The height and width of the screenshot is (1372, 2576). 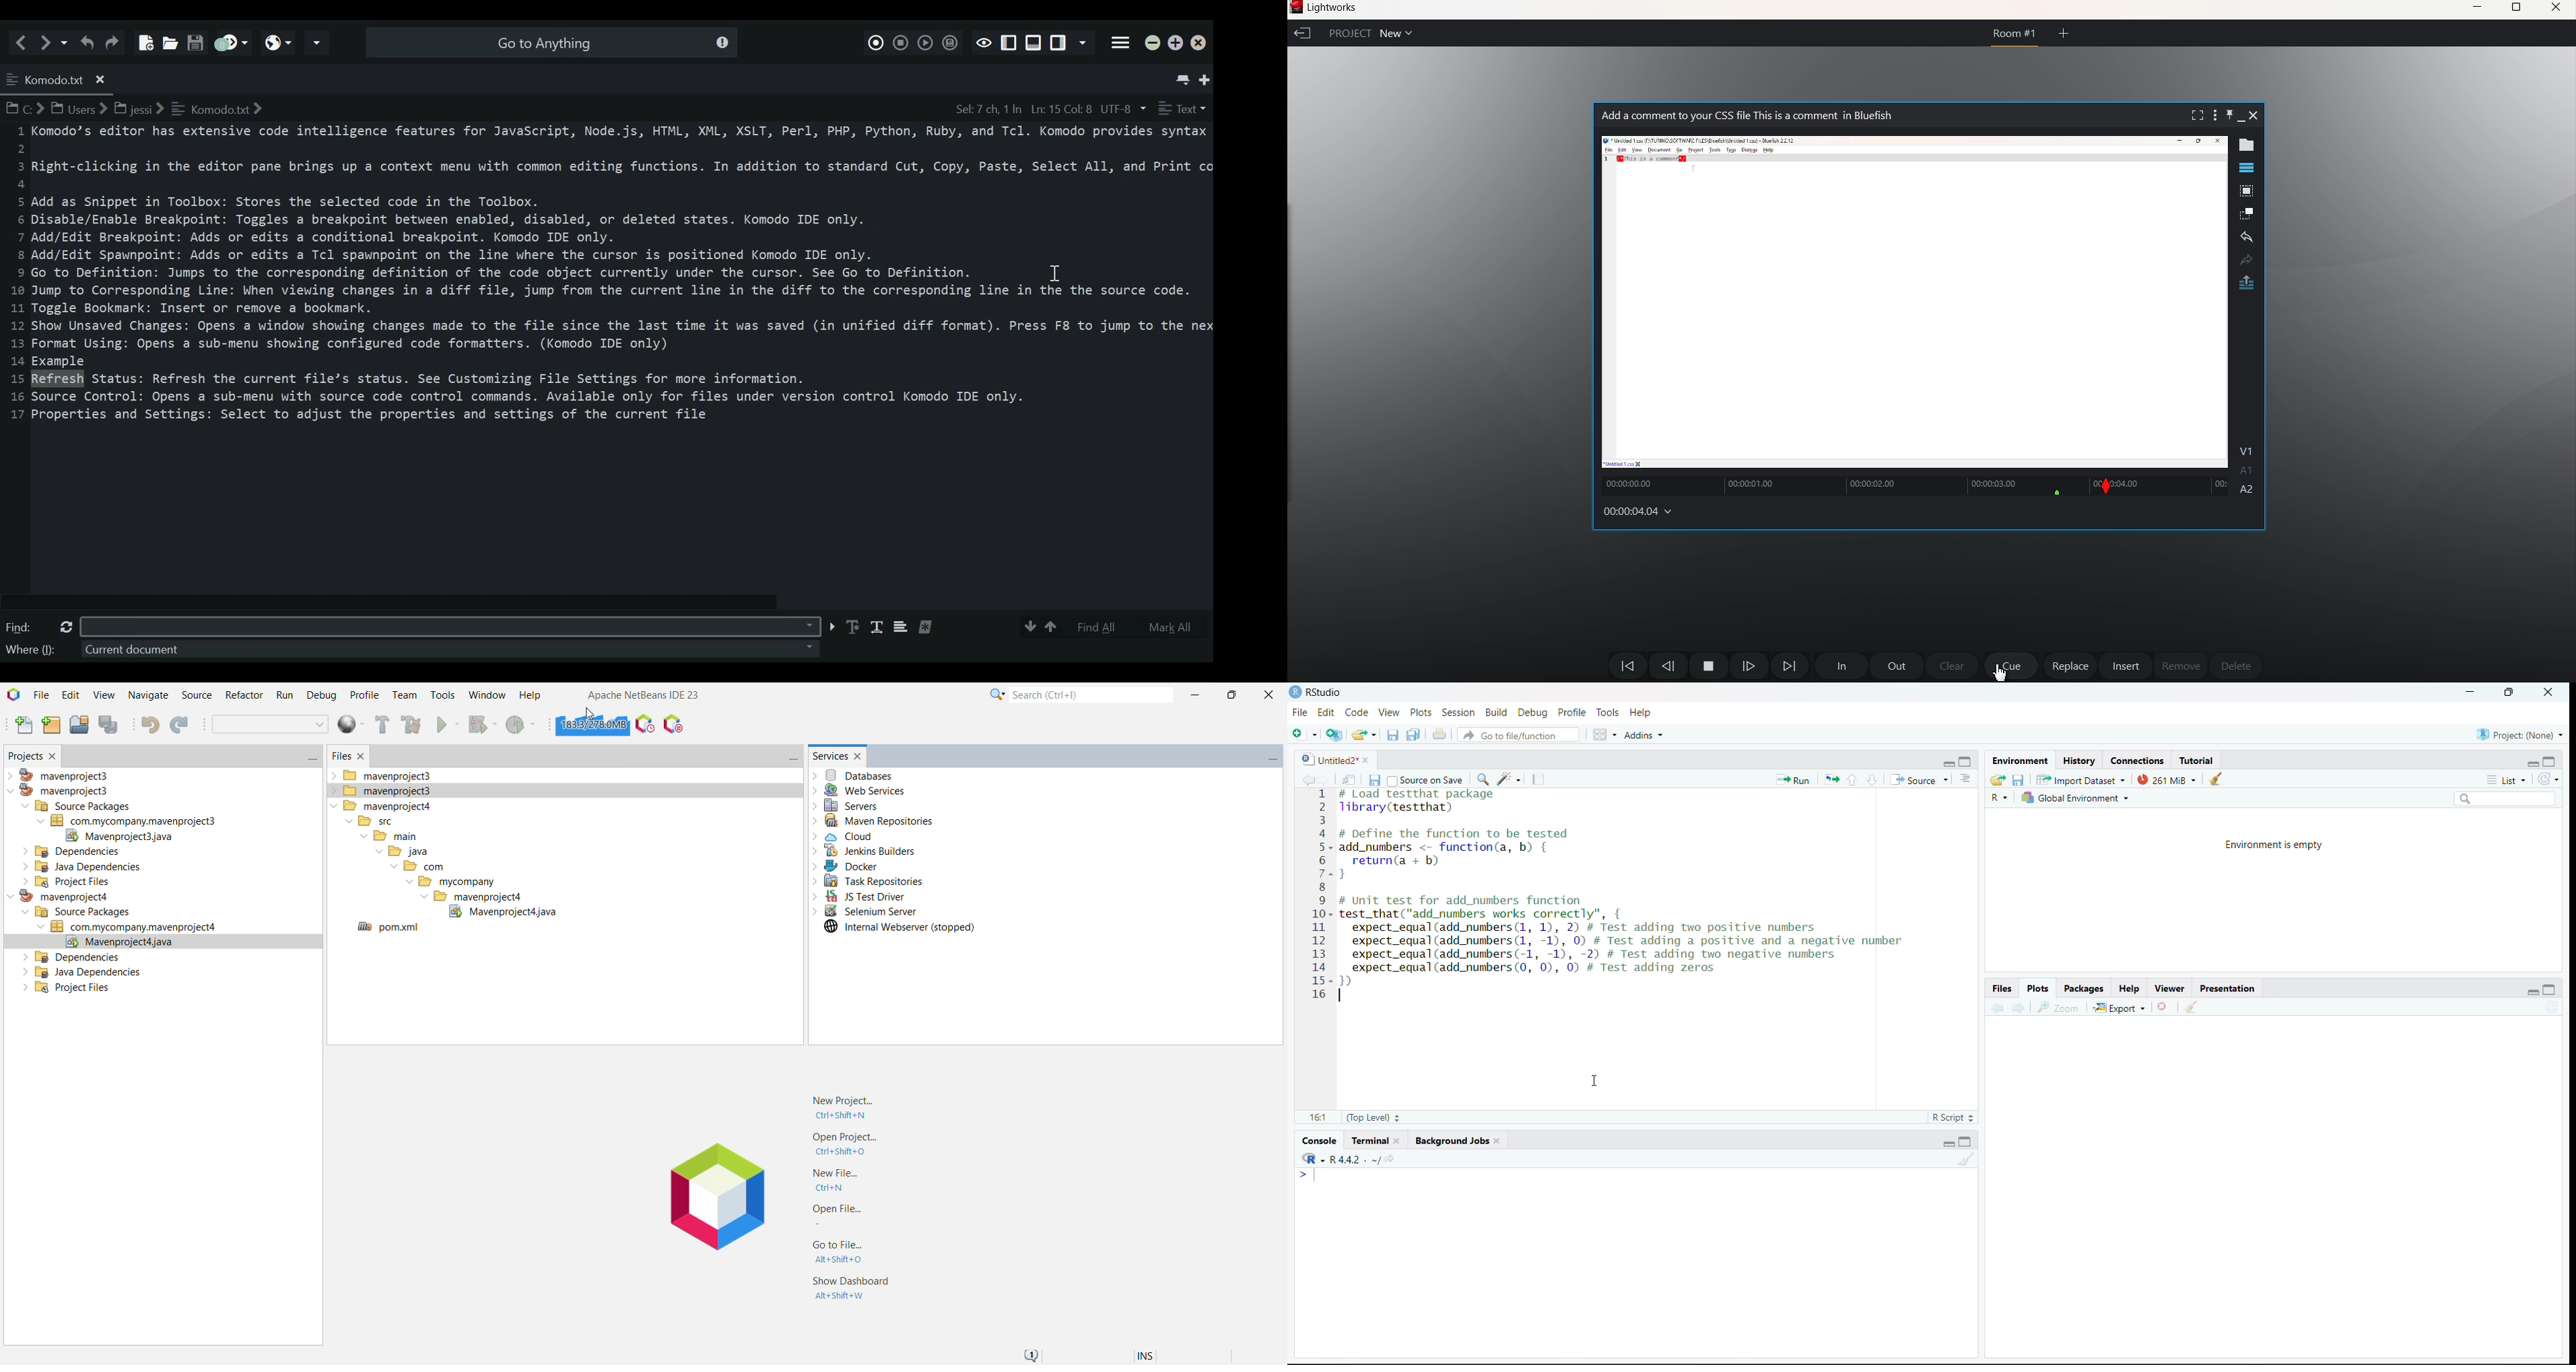 What do you see at coordinates (1352, 1159) in the screenshot?
I see `R -R 4.4.2 . ~/` at bounding box center [1352, 1159].